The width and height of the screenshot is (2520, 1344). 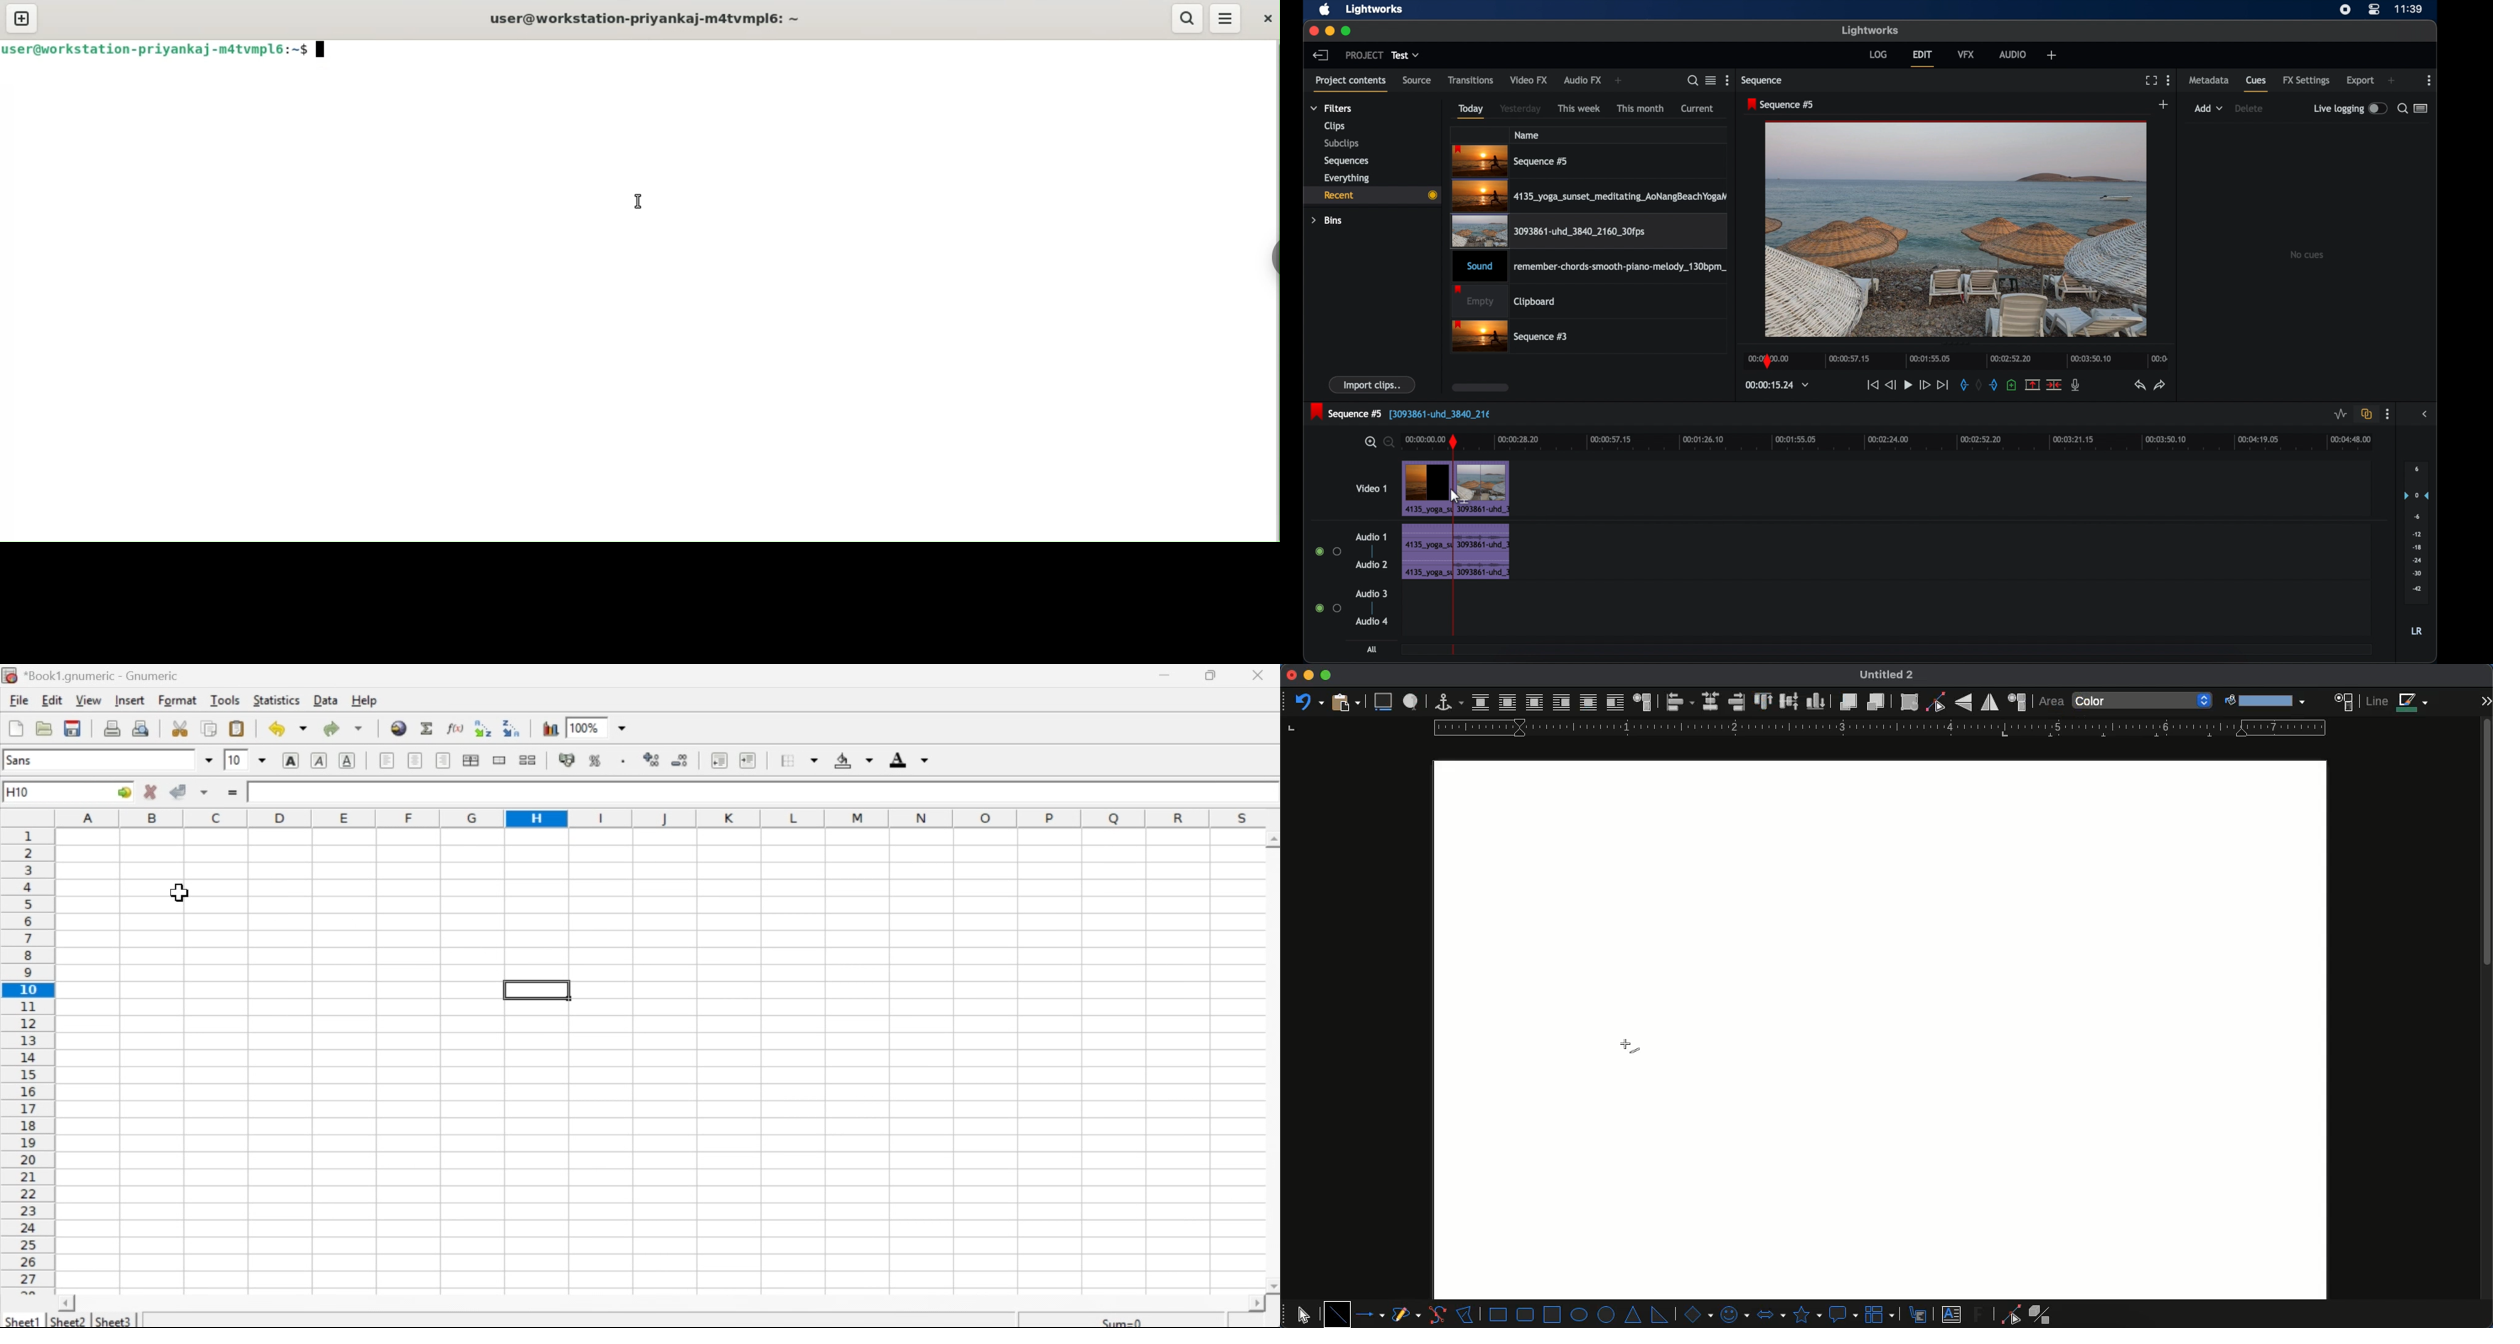 What do you see at coordinates (2398, 702) in the screenshot?
I see `line color` at bounding box center [2398, 702].